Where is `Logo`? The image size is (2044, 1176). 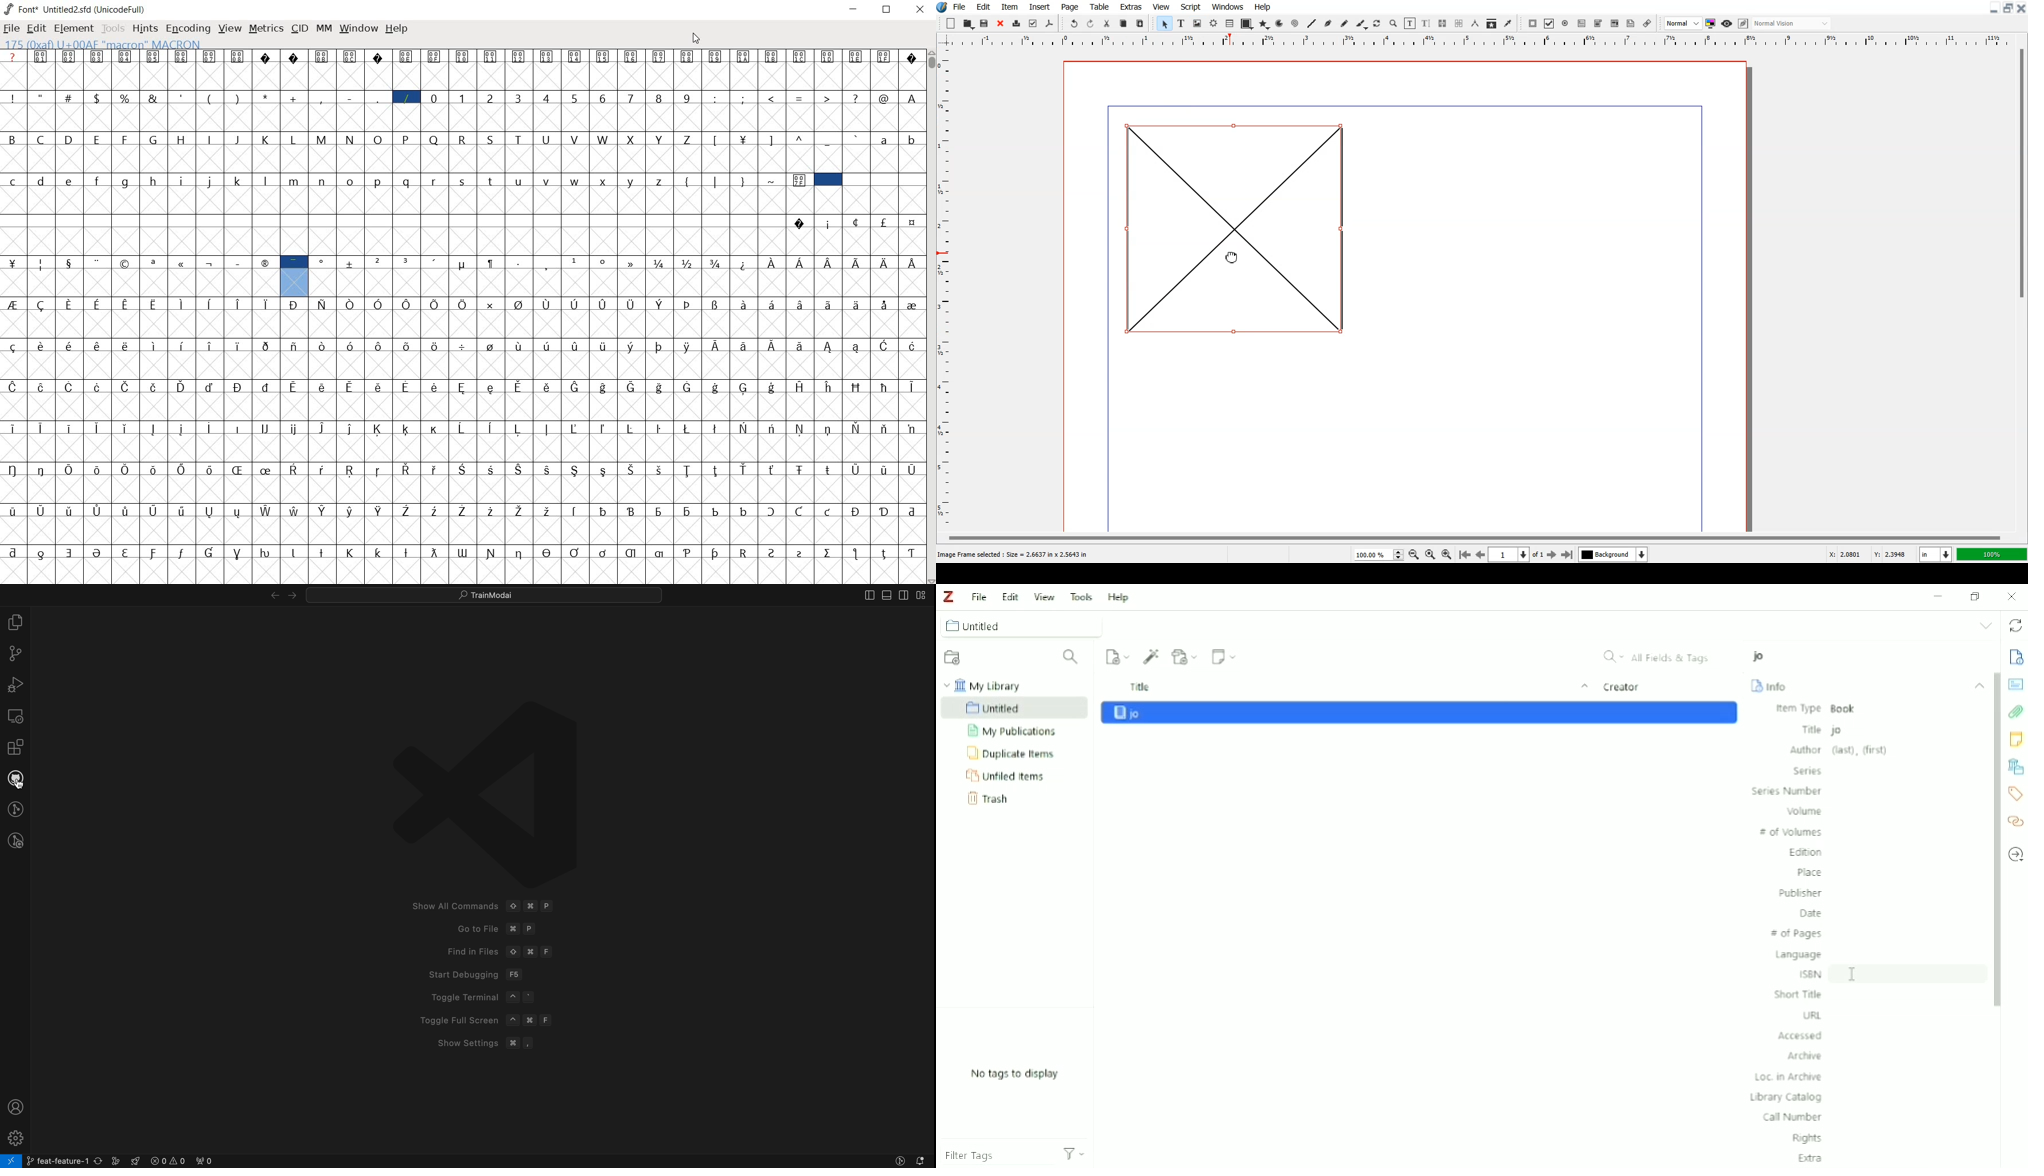
Logo is located at coordinates (948, 596).